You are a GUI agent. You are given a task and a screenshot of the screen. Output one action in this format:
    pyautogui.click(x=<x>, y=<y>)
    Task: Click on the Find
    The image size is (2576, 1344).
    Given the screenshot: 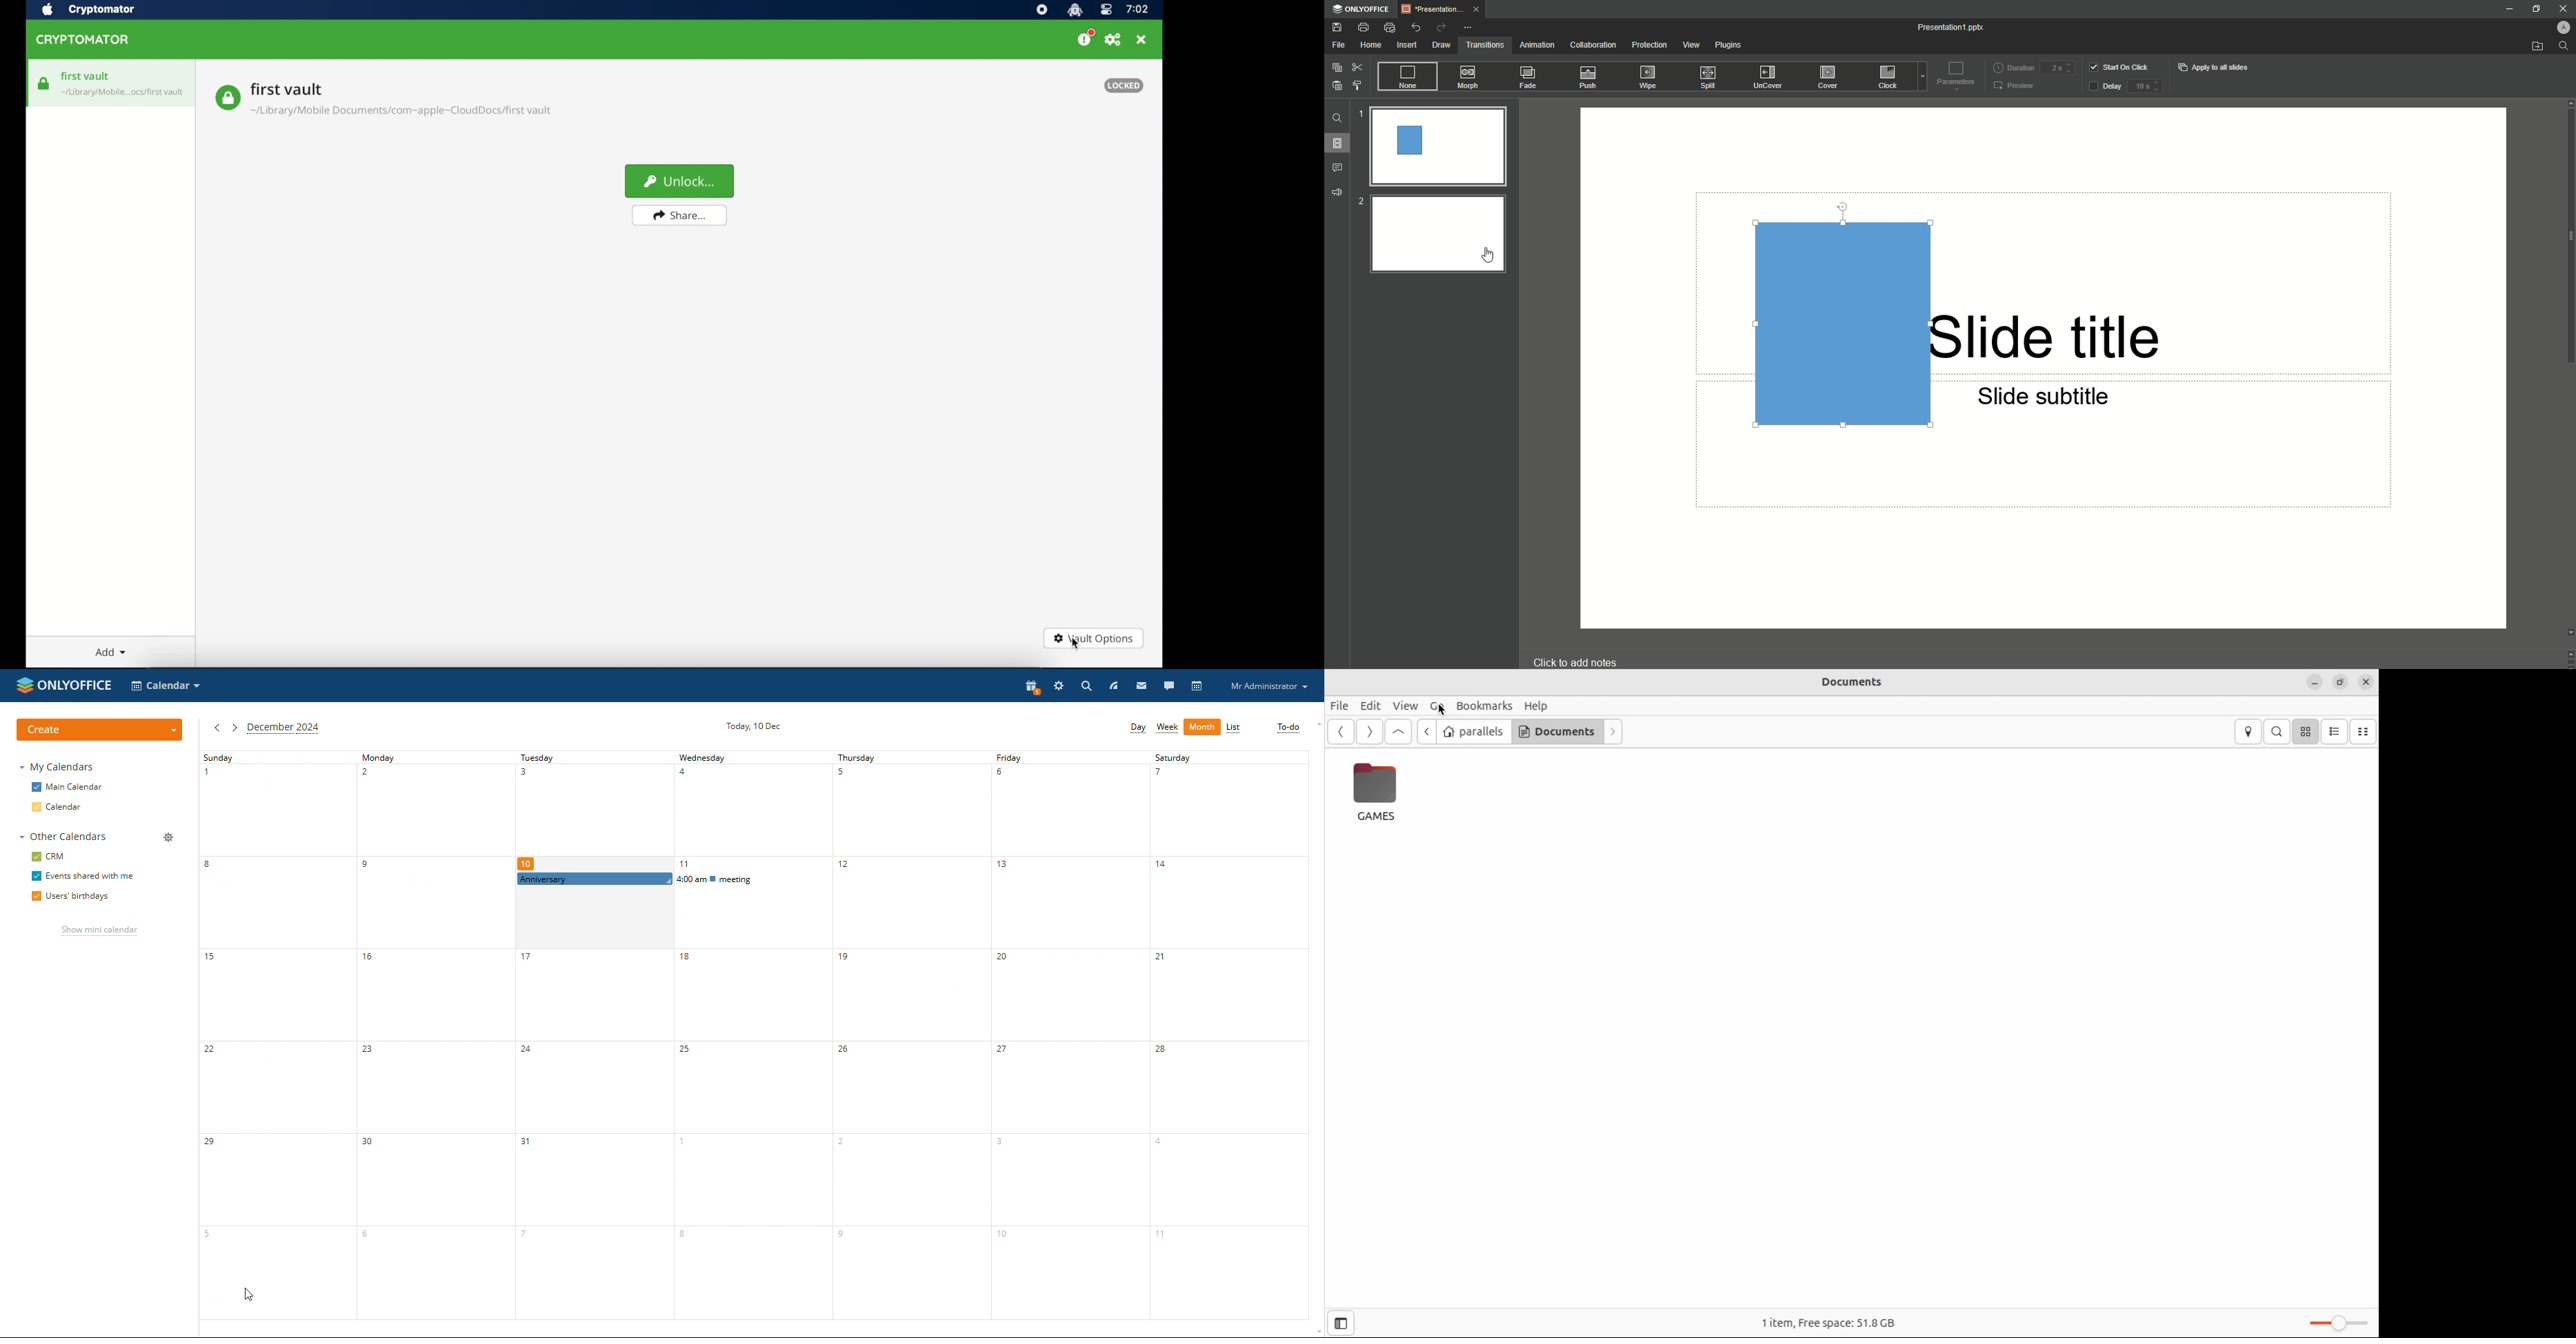 What is the action you would take?
    pyautogui.click(x=2564, y=46)
    